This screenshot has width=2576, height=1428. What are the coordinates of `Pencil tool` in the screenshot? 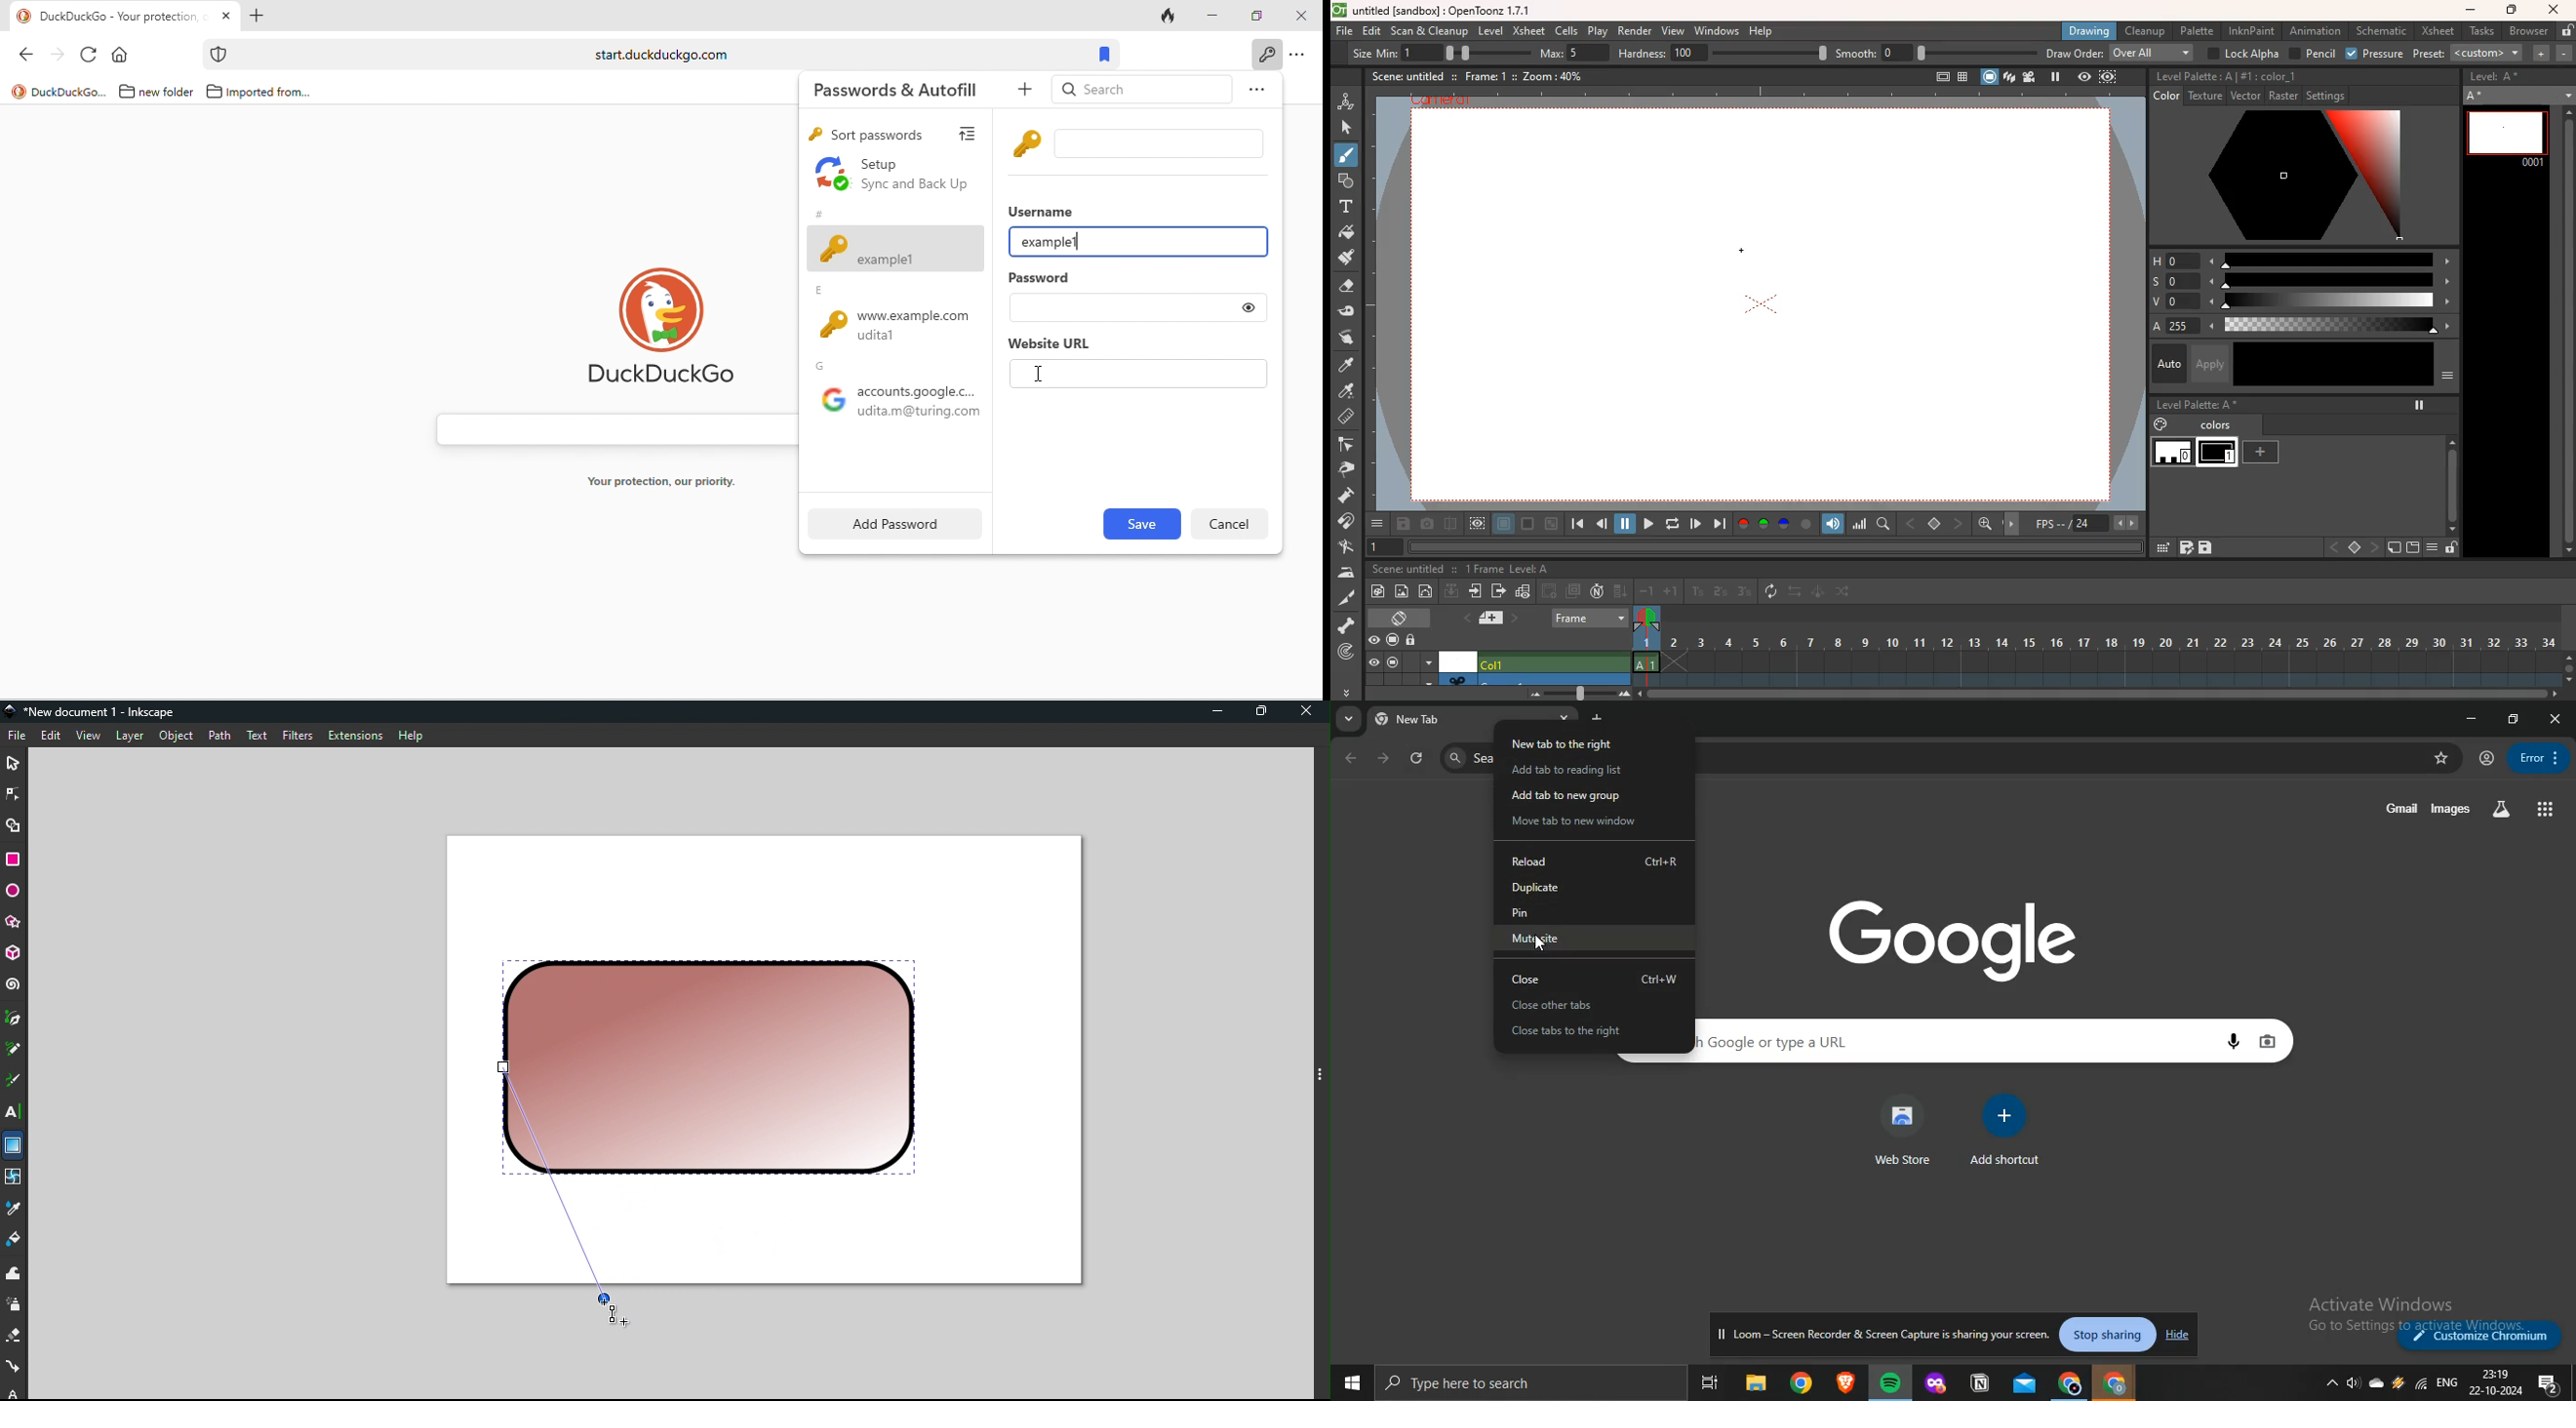 It's located at (14, 1051).